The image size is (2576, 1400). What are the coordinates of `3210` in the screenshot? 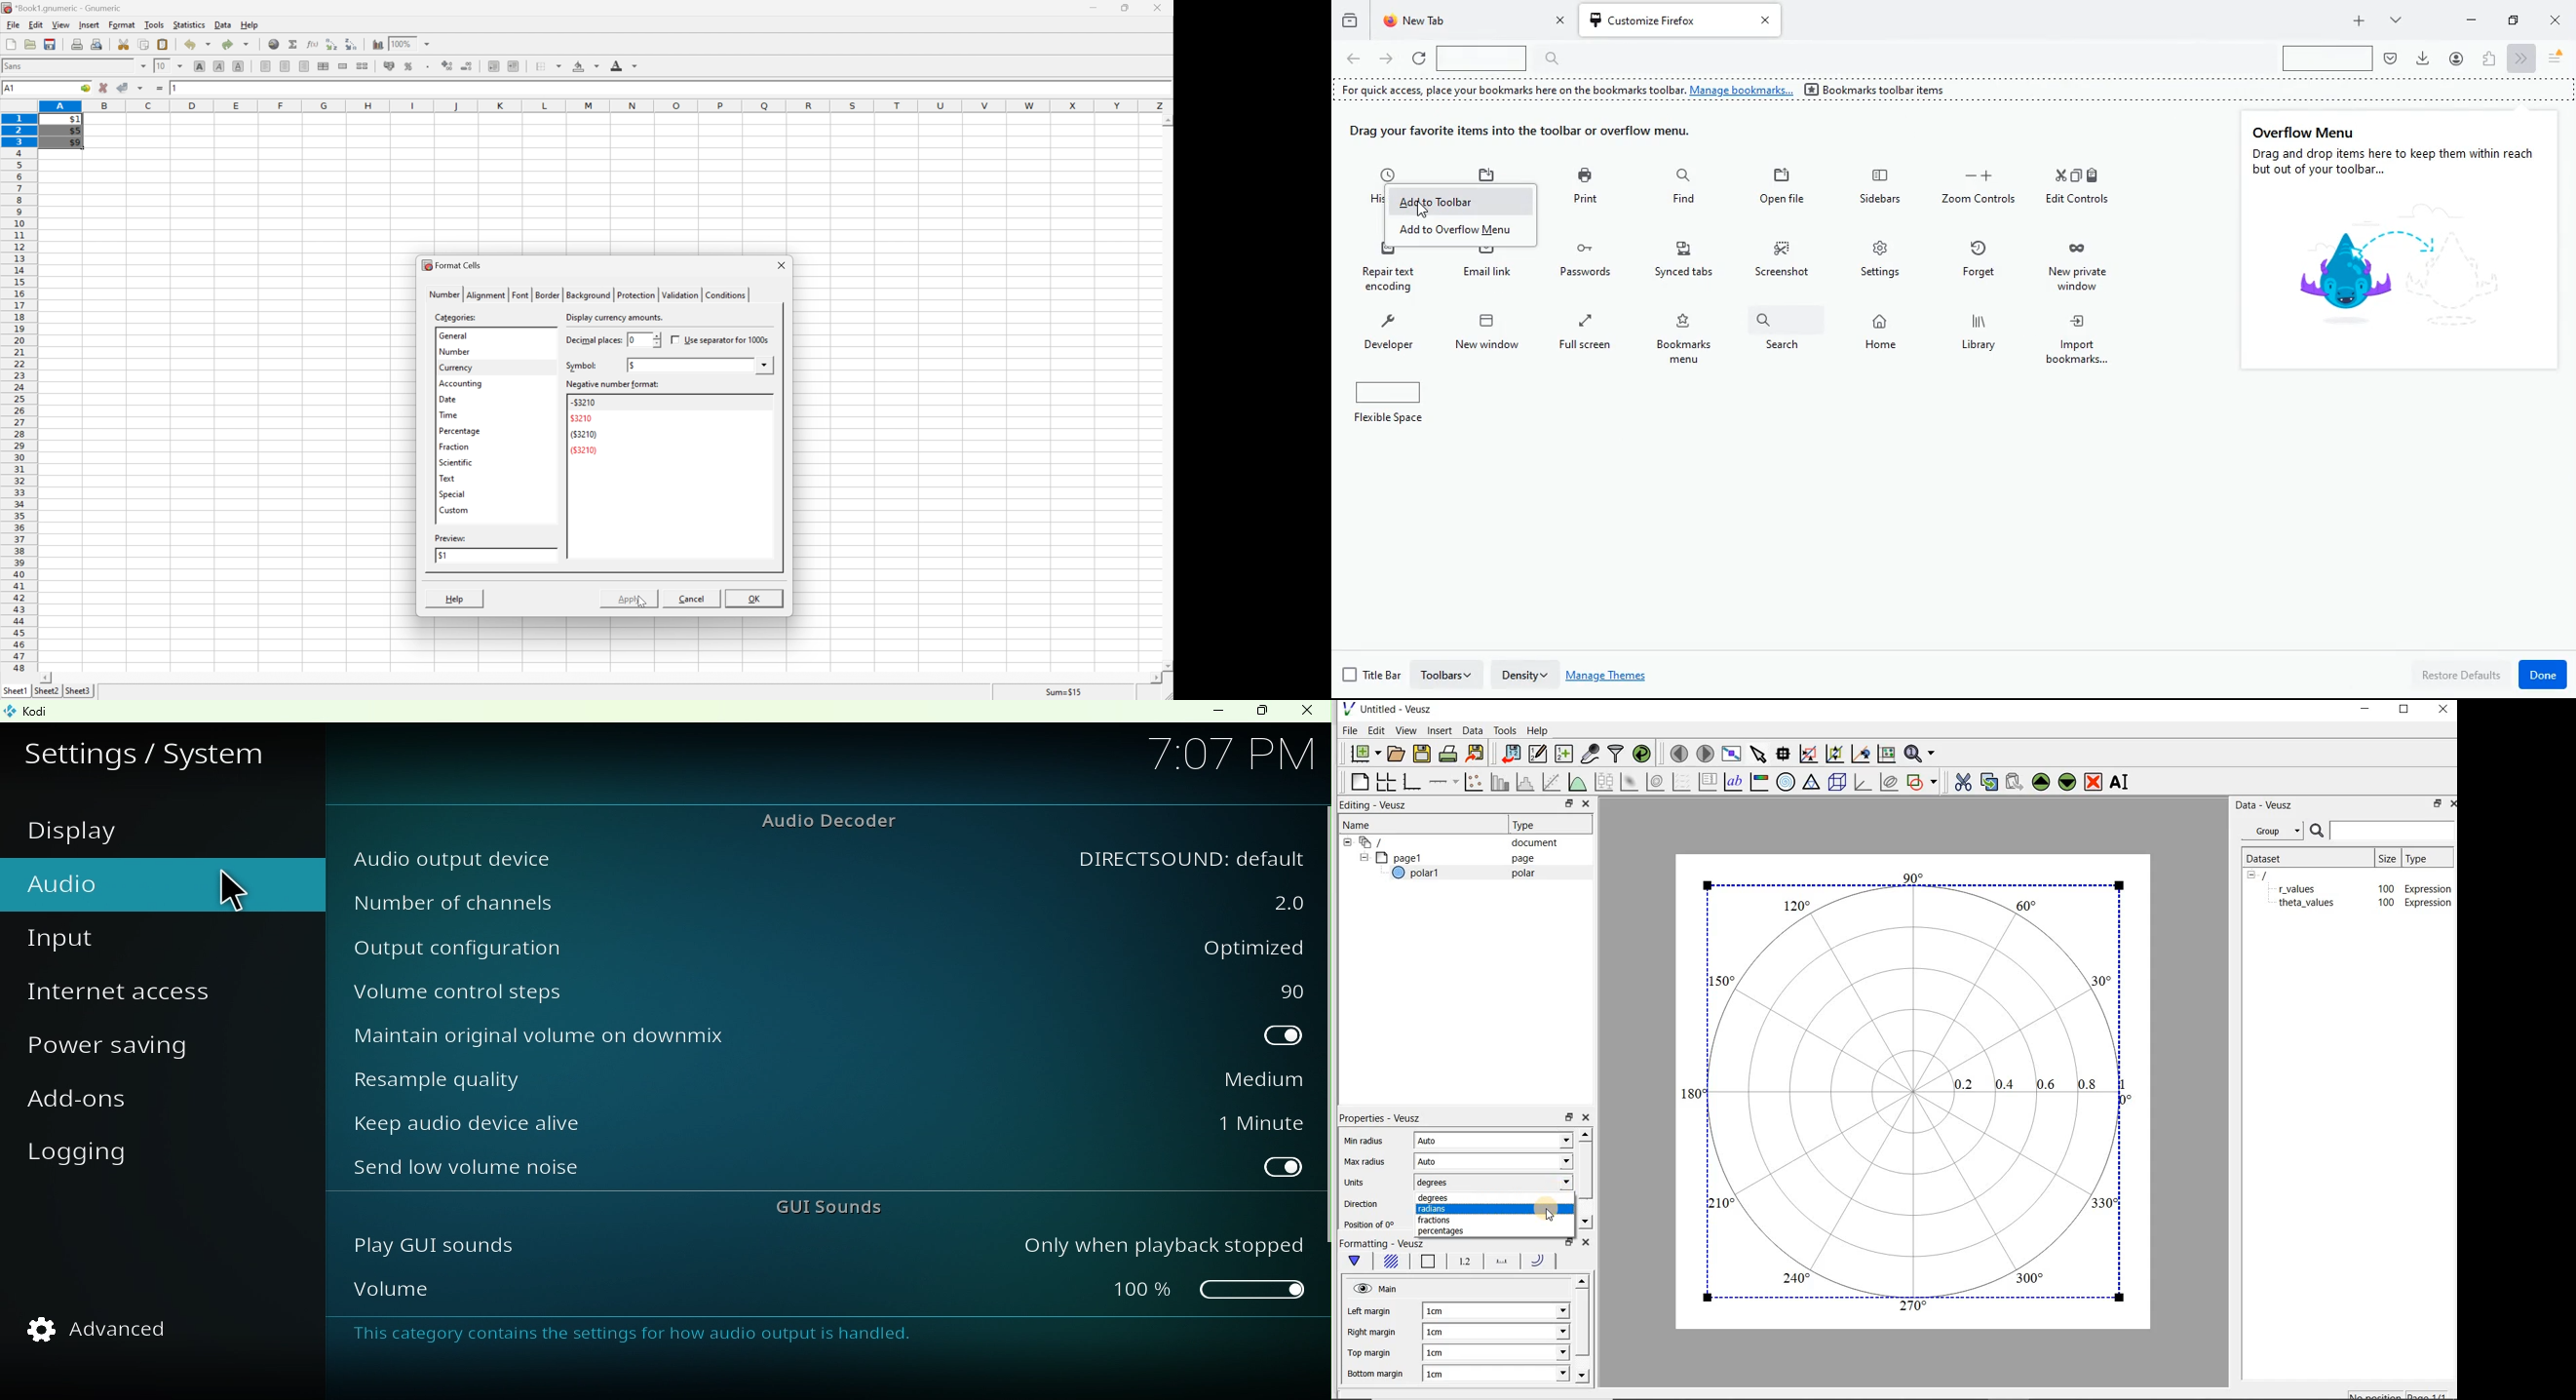 It's located at (581, 418).